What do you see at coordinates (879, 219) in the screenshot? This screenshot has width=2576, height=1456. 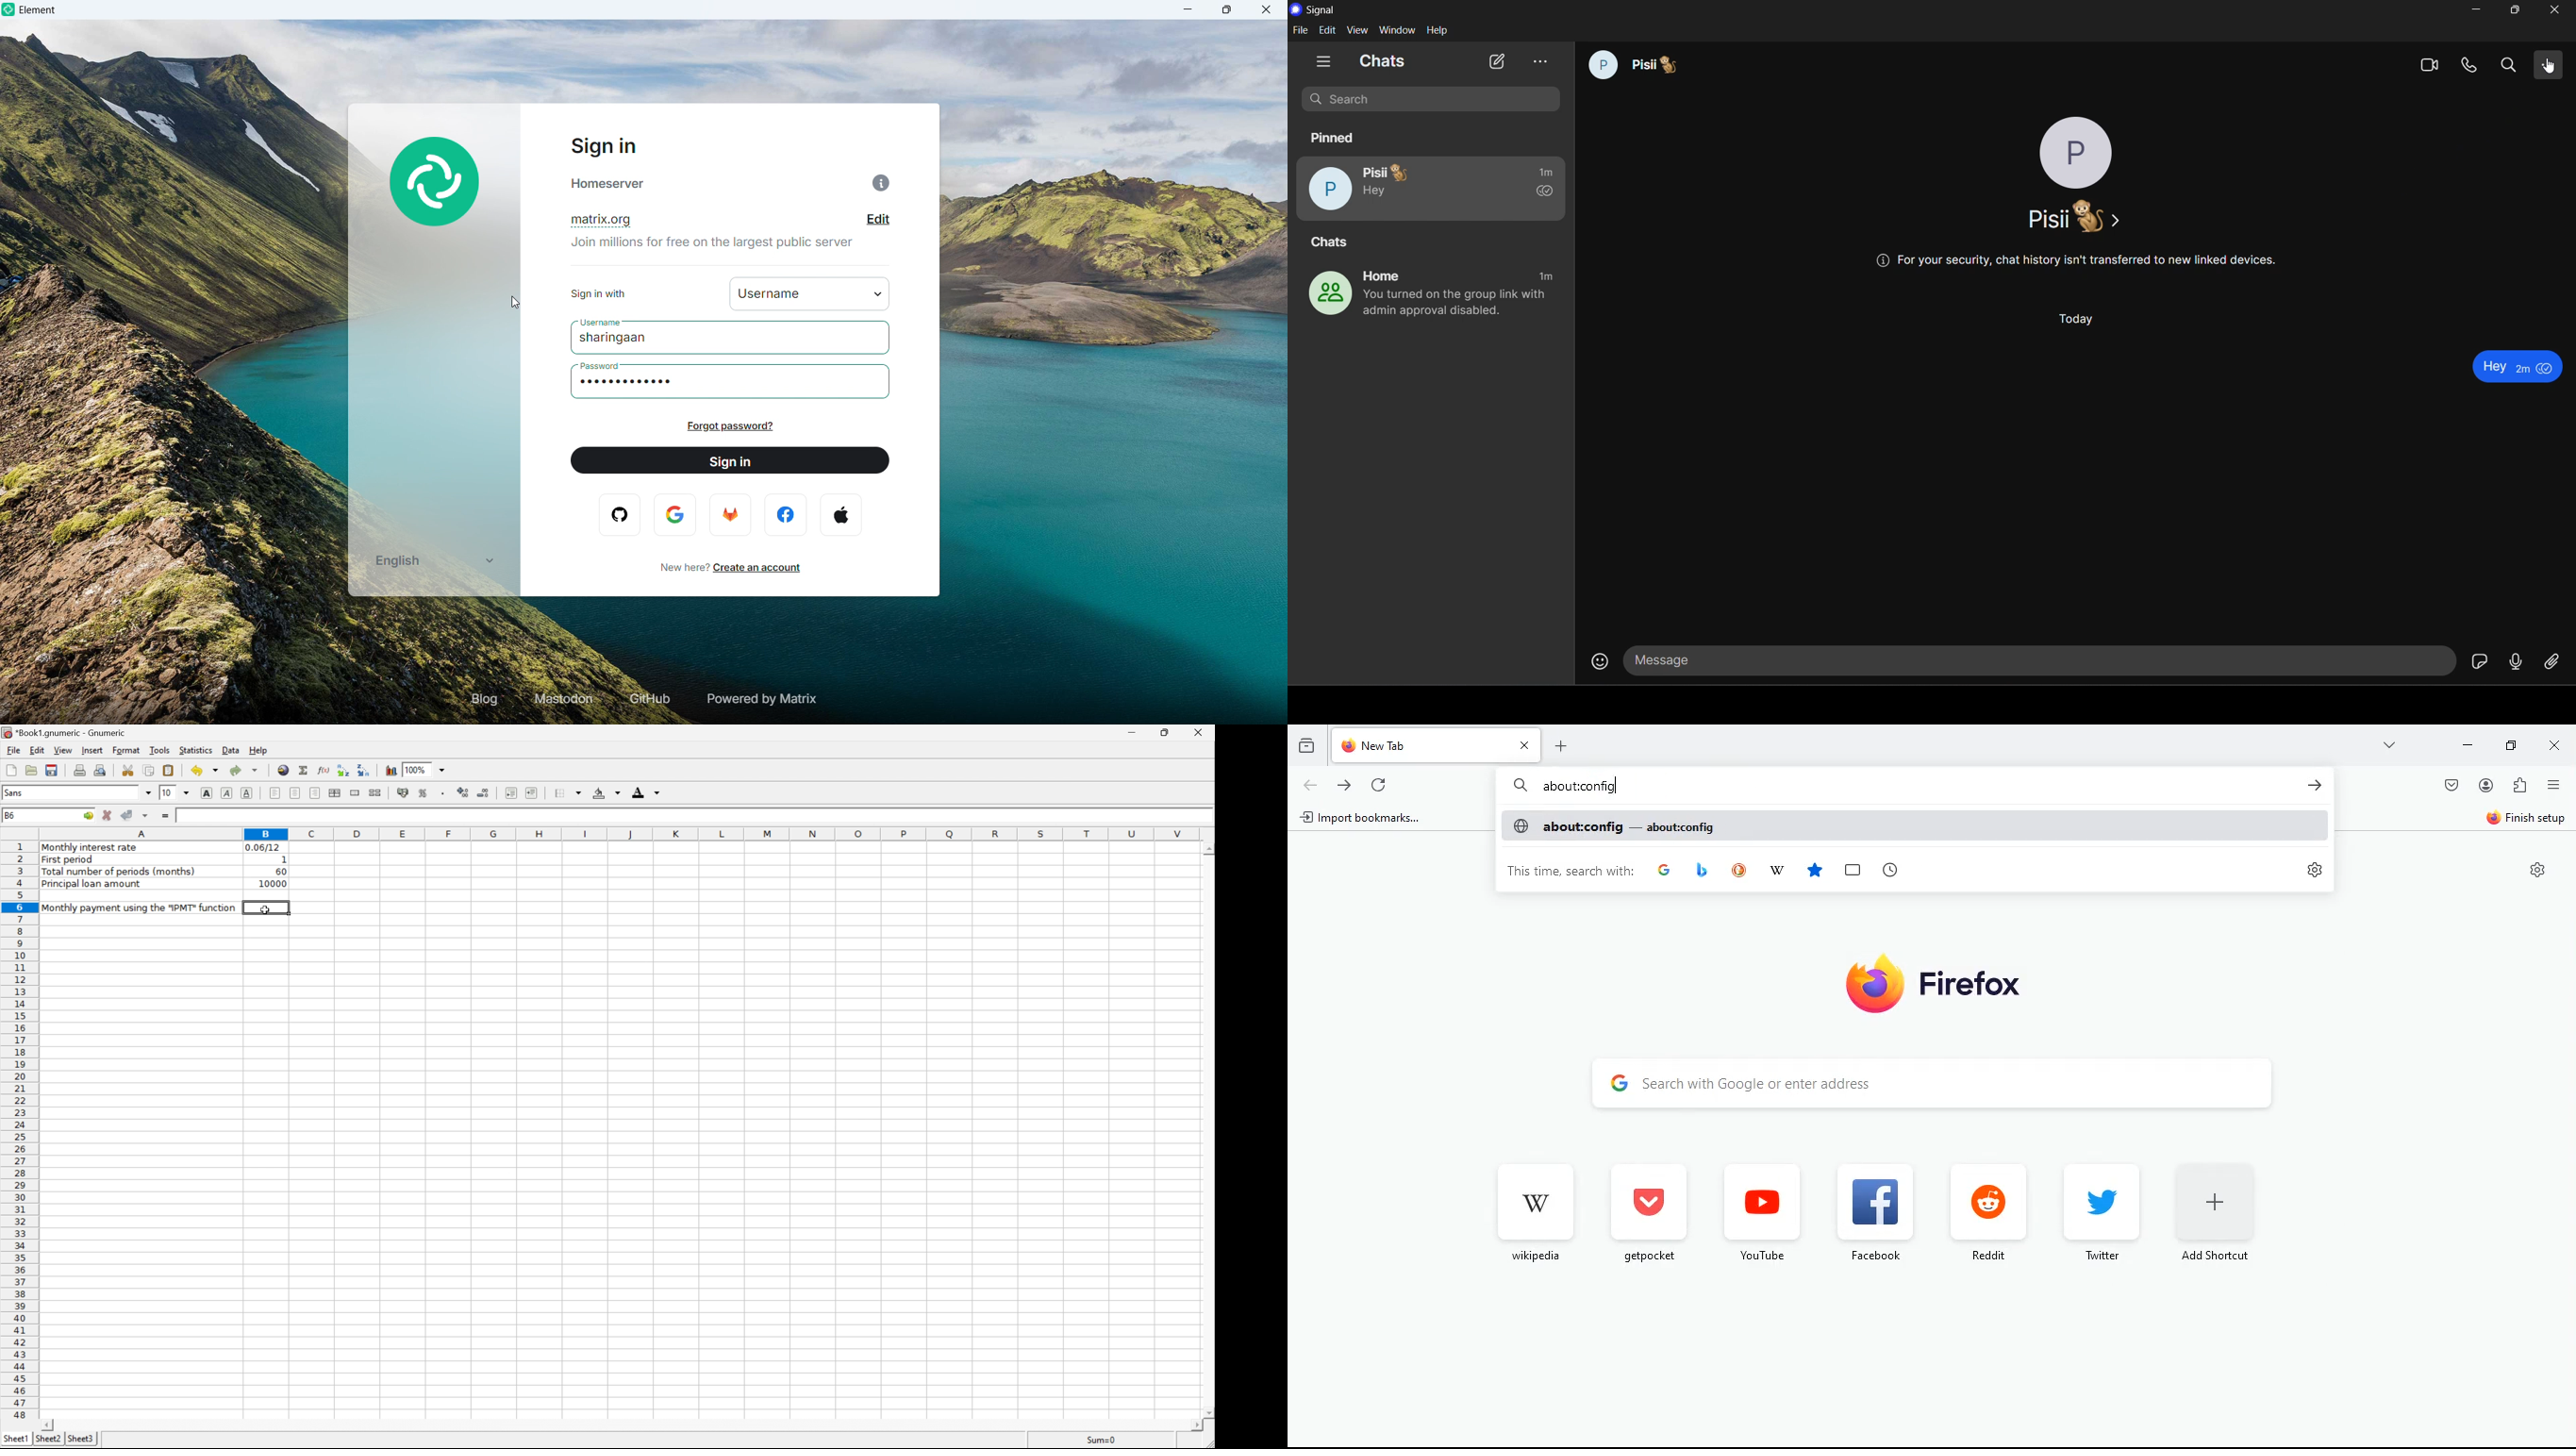 I see `Edit domain ` at bounding box center [879, 219].